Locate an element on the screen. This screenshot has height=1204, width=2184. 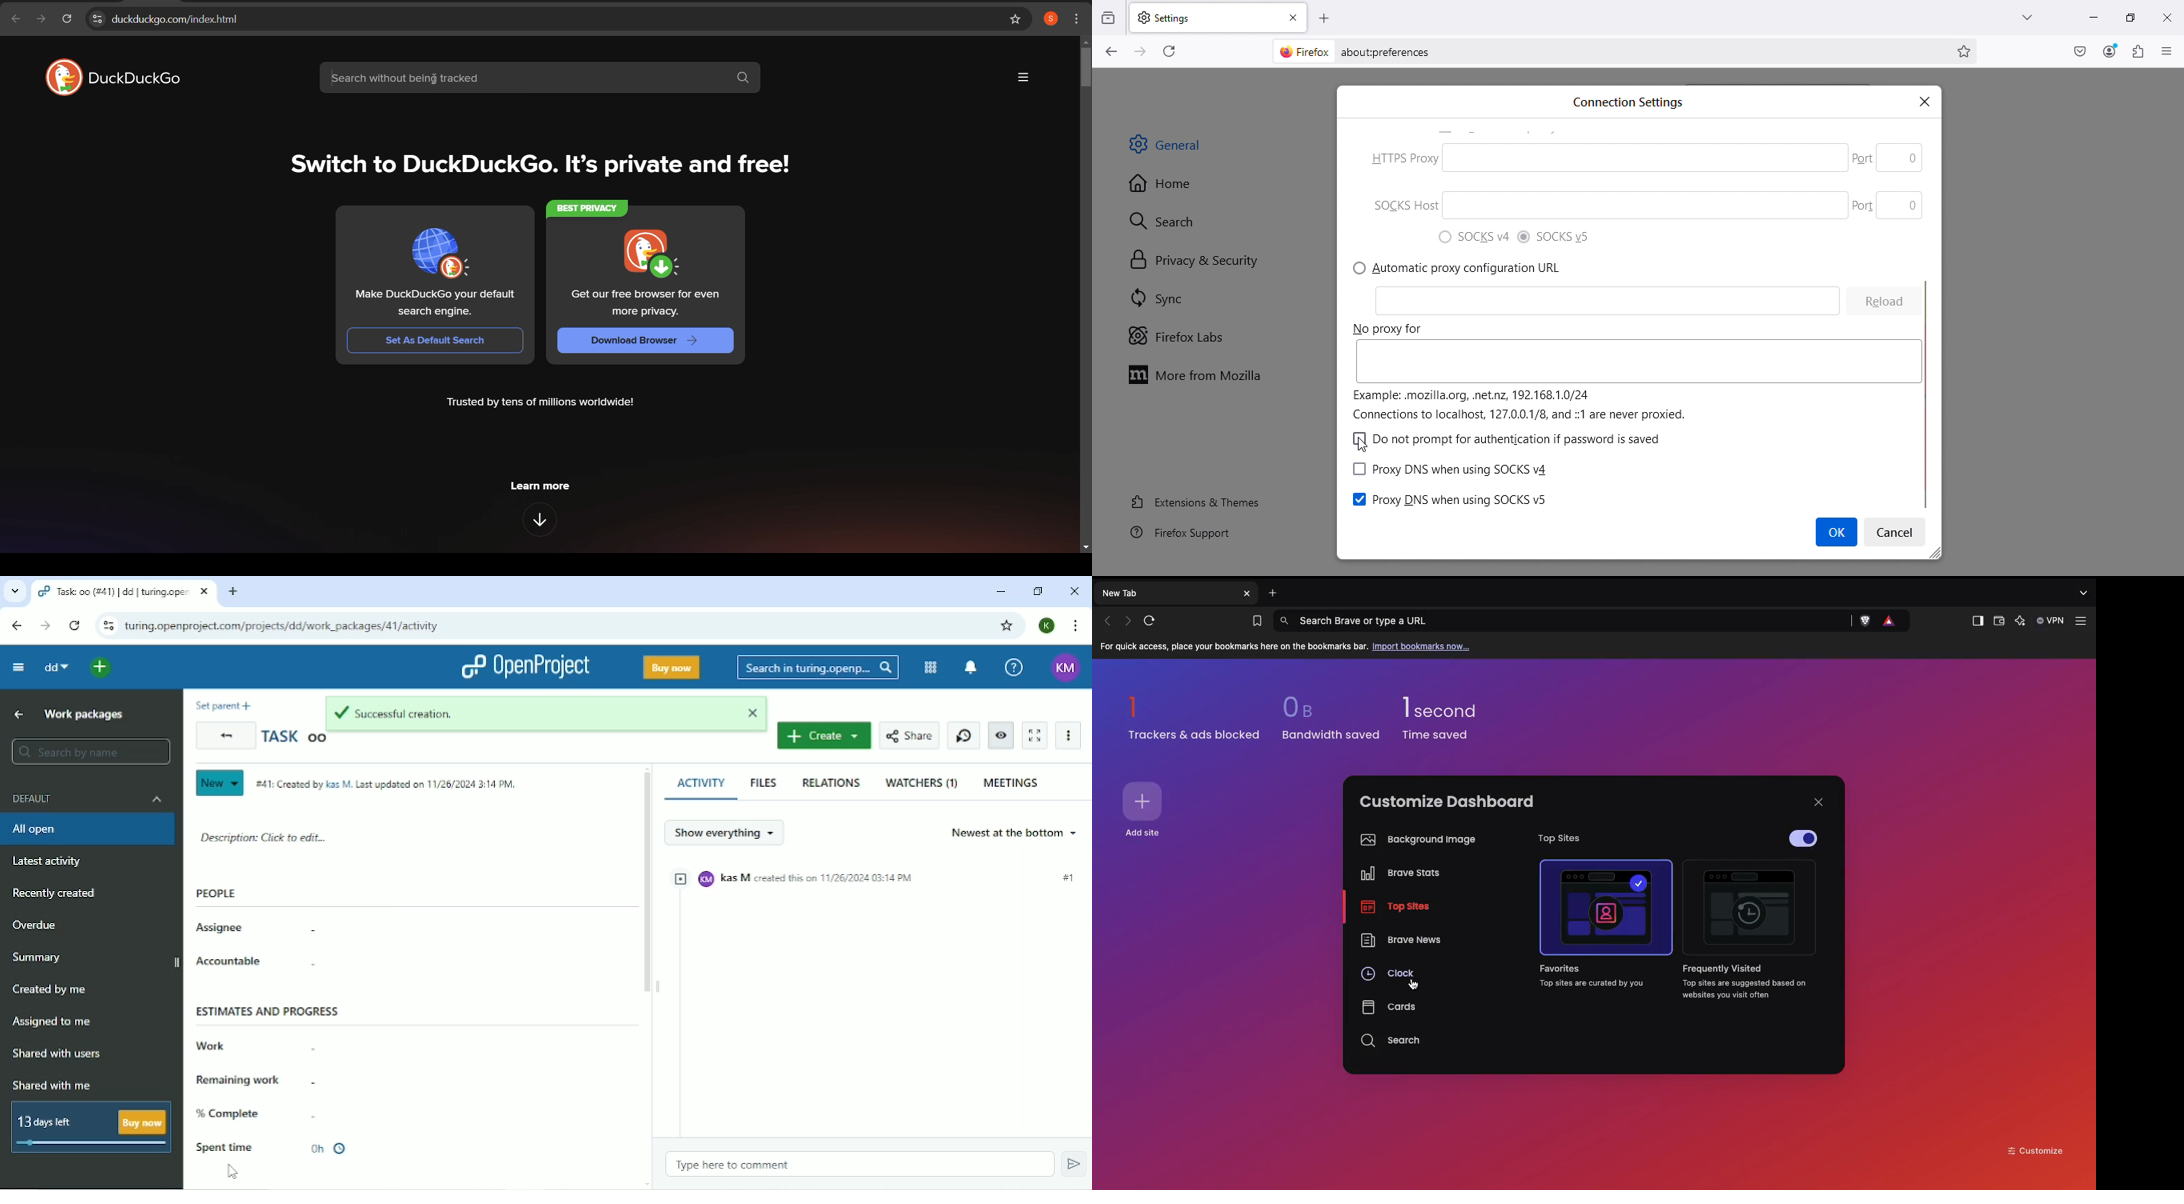
New background is located at coordinates (1812, 716).